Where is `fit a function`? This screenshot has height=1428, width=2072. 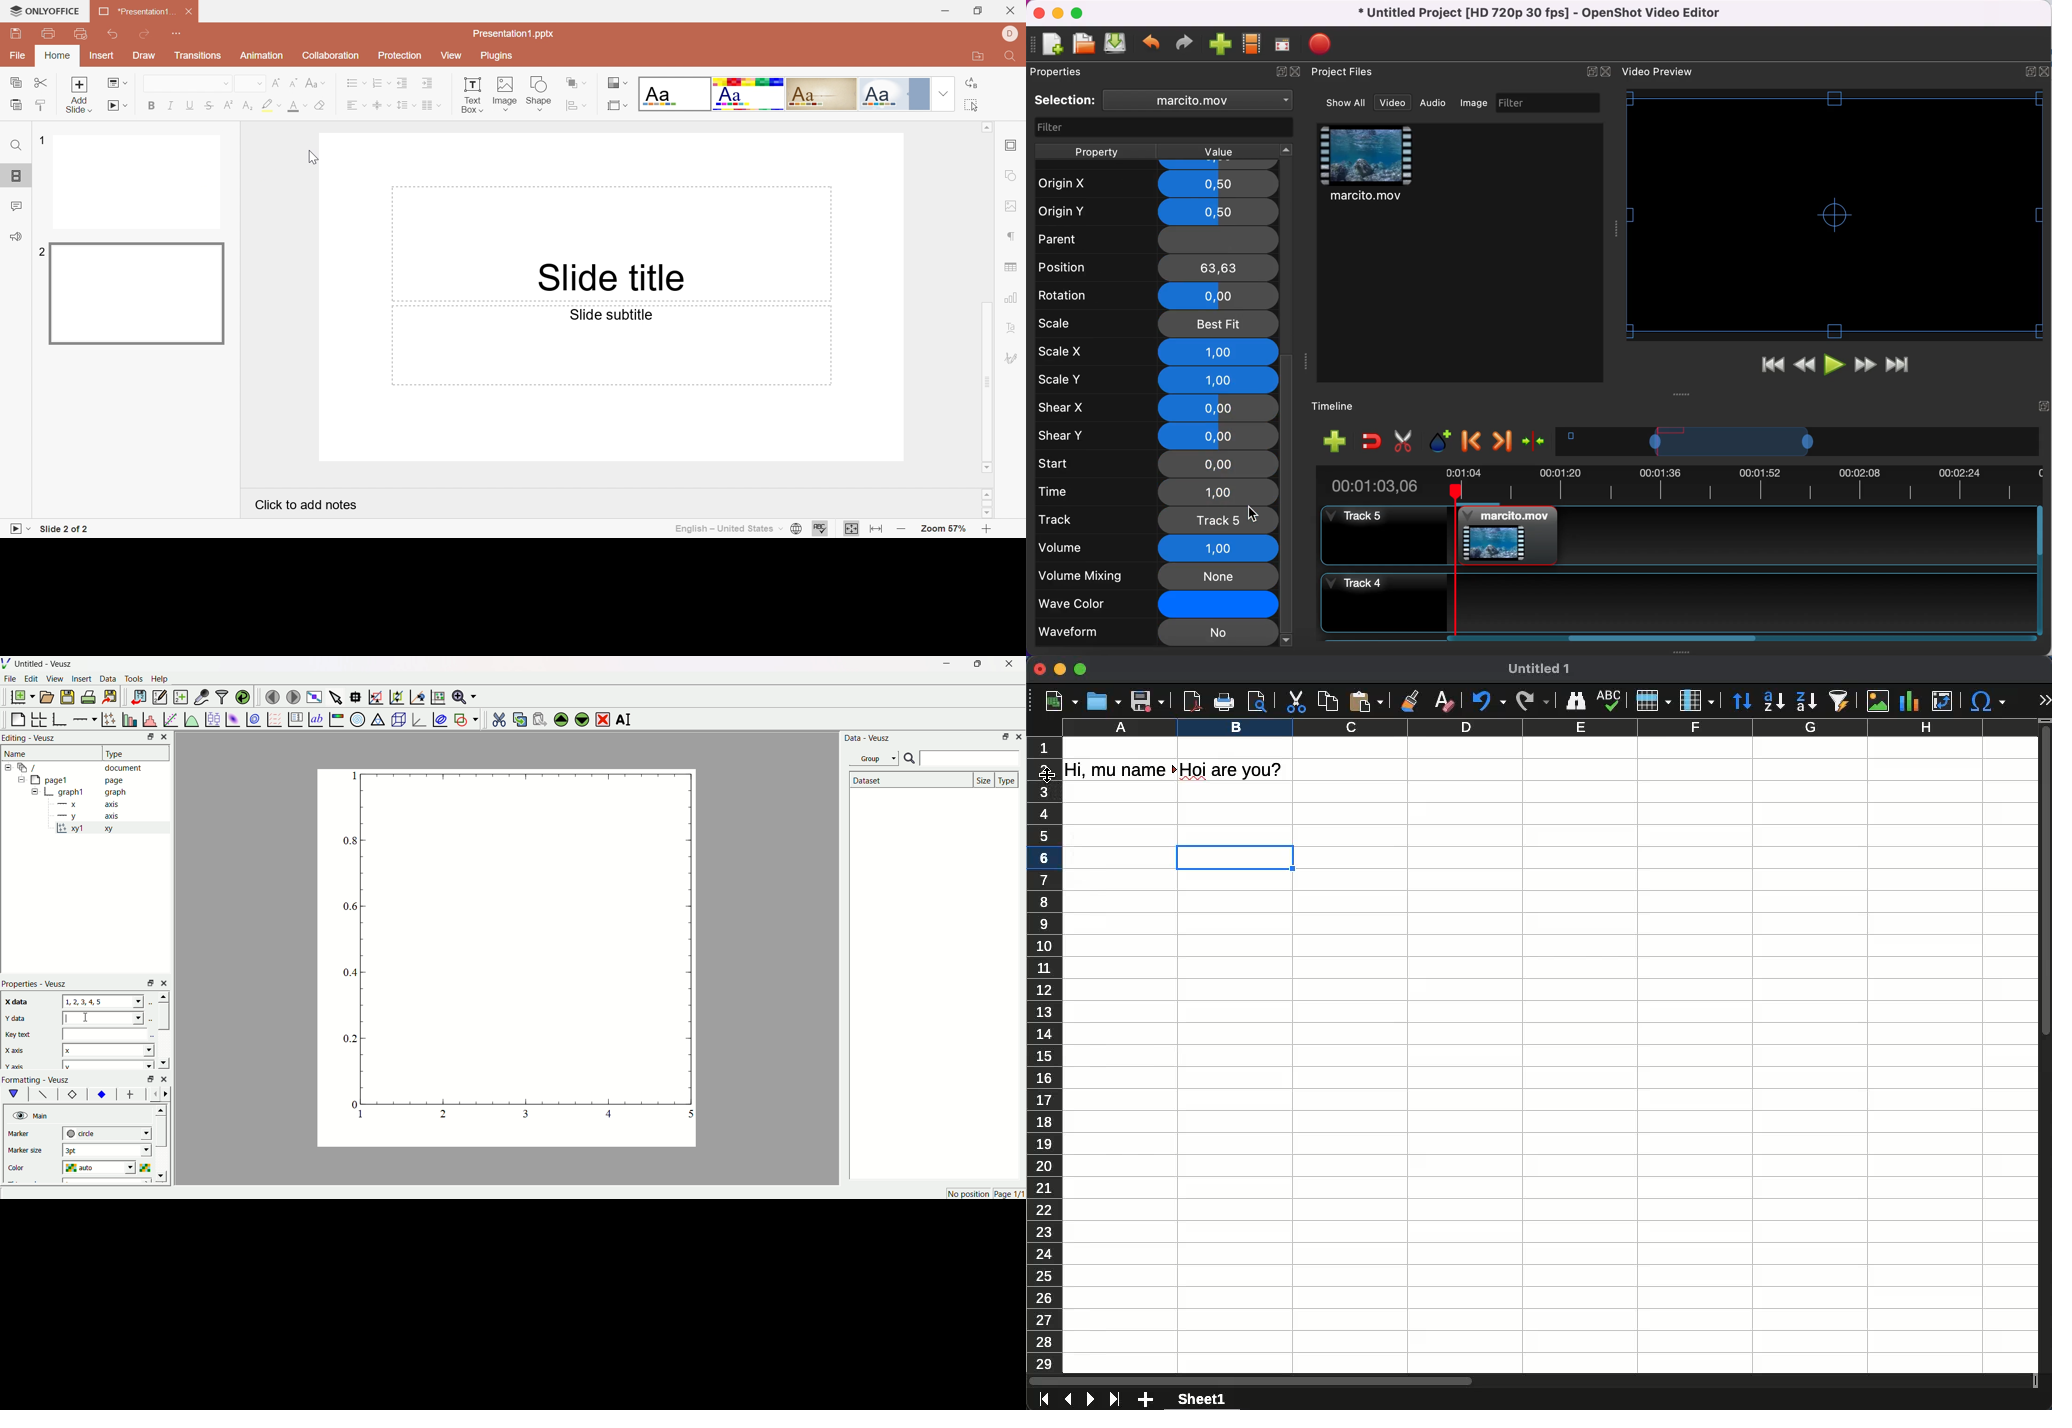 fit a function is located at coordinates (170, 719).